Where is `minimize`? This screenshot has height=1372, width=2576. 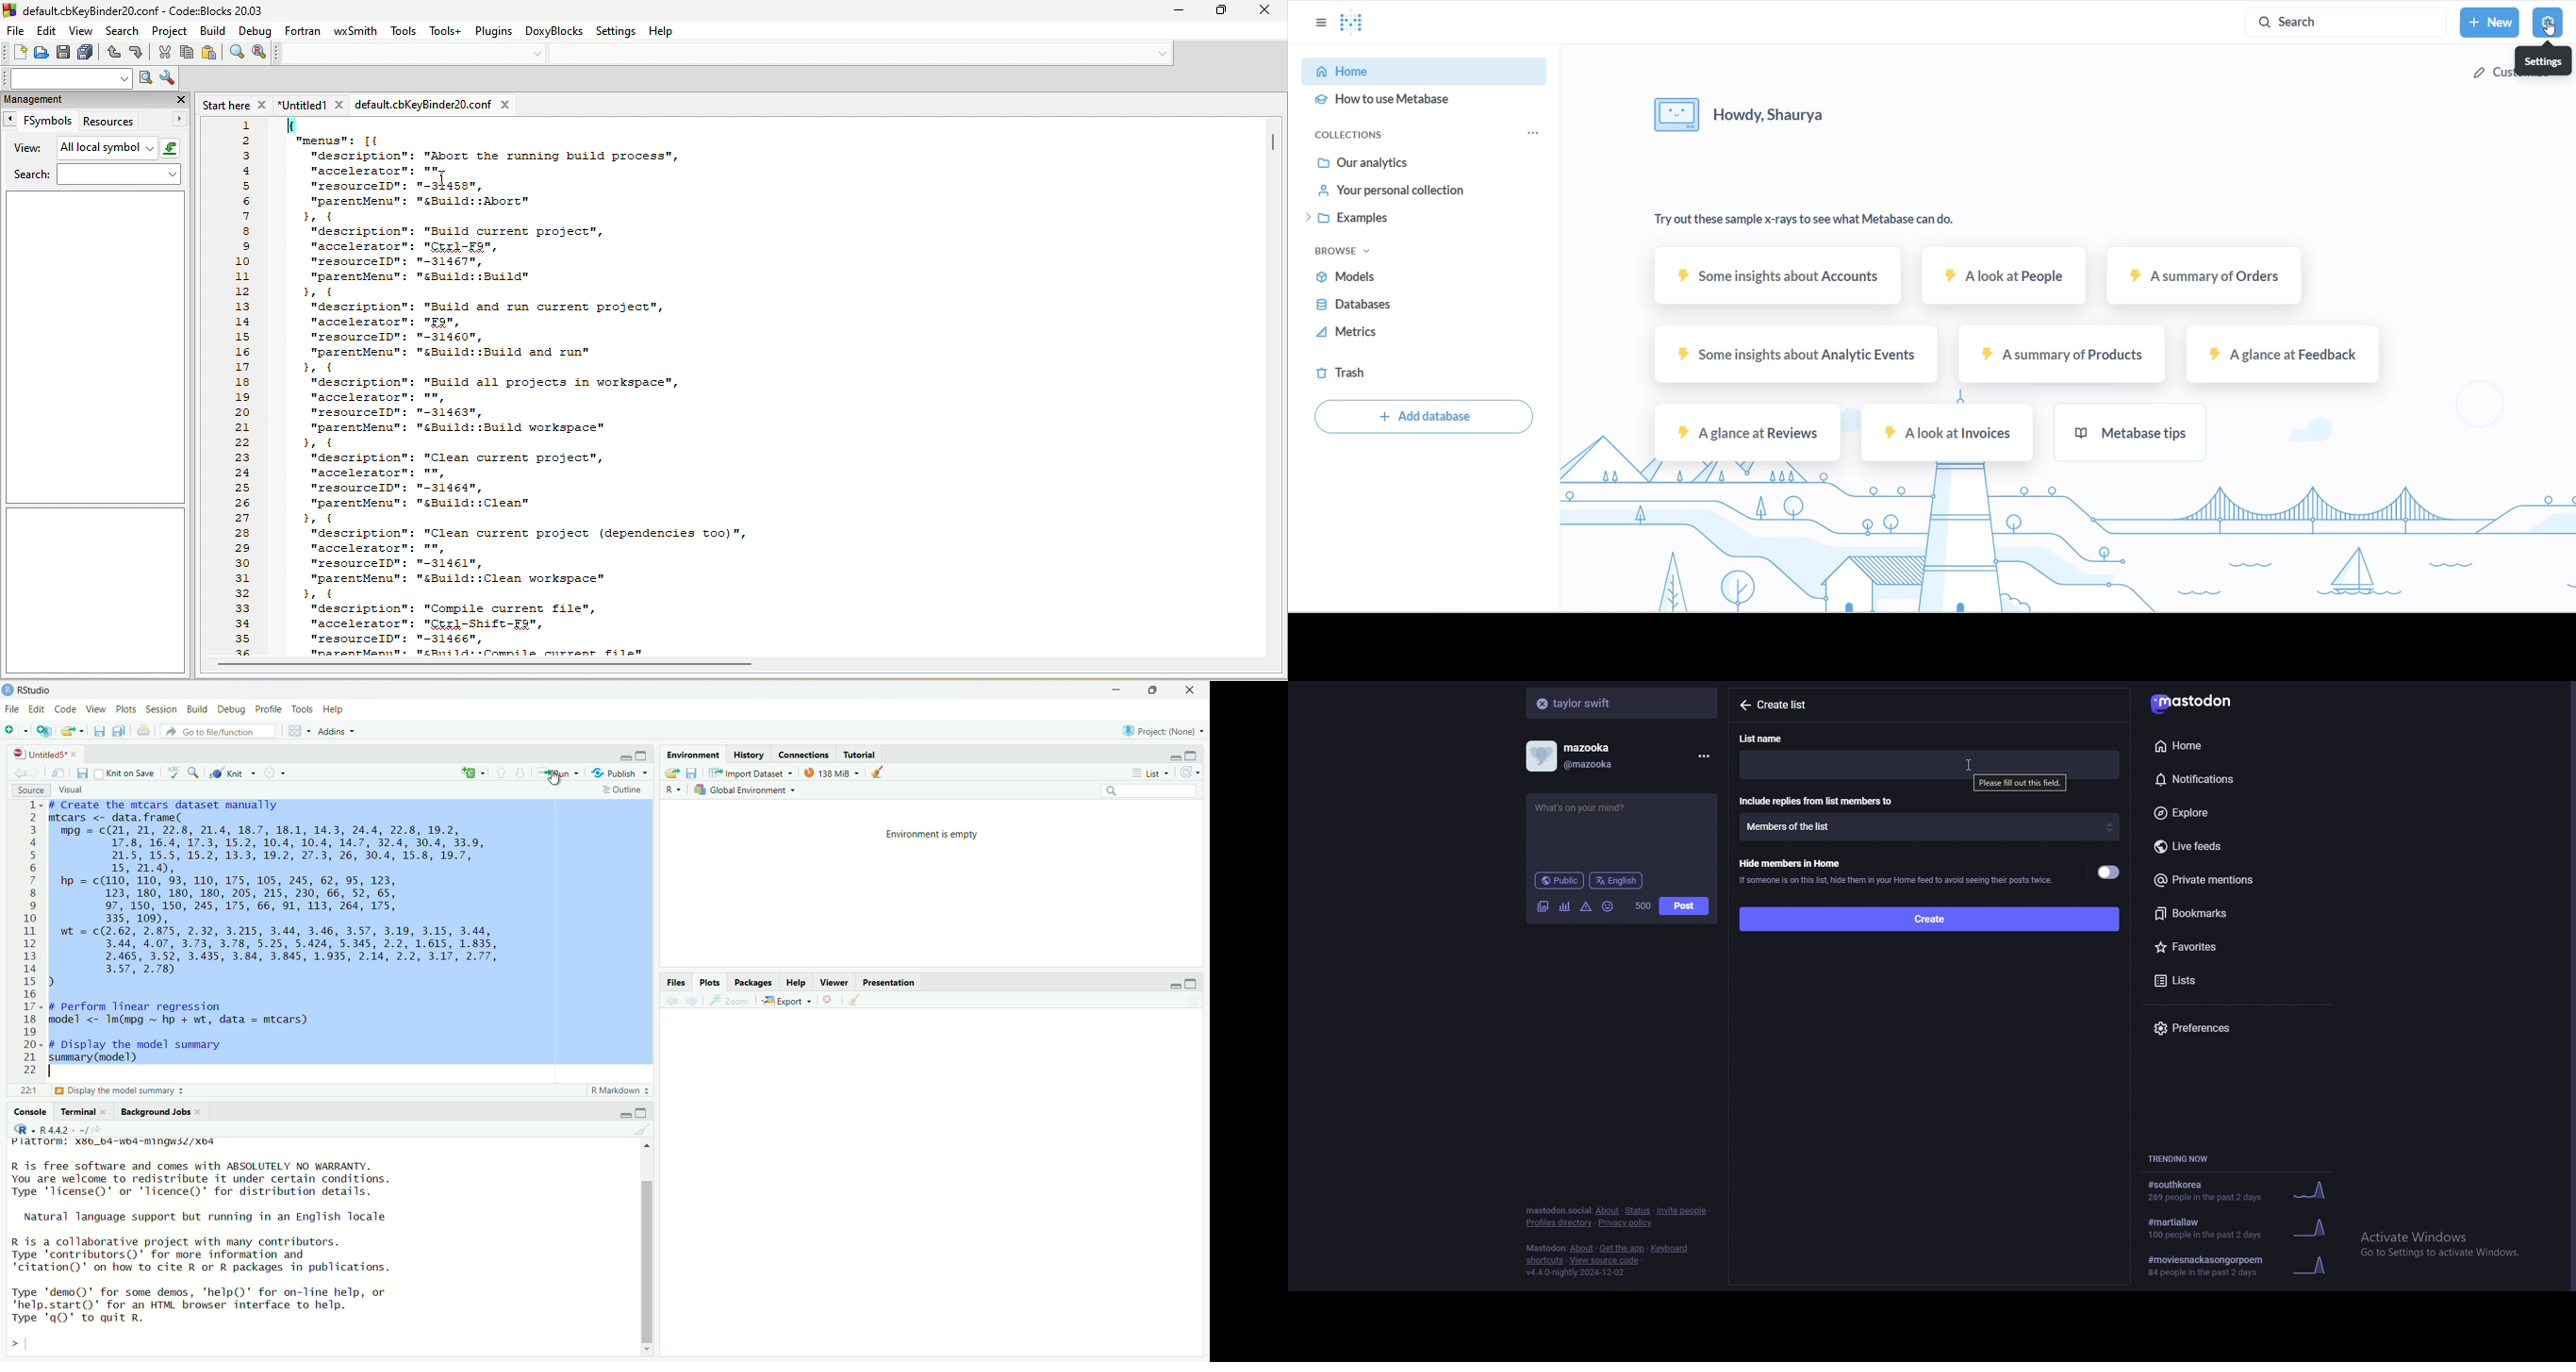 minimize is located at coordinates (1118, 690).